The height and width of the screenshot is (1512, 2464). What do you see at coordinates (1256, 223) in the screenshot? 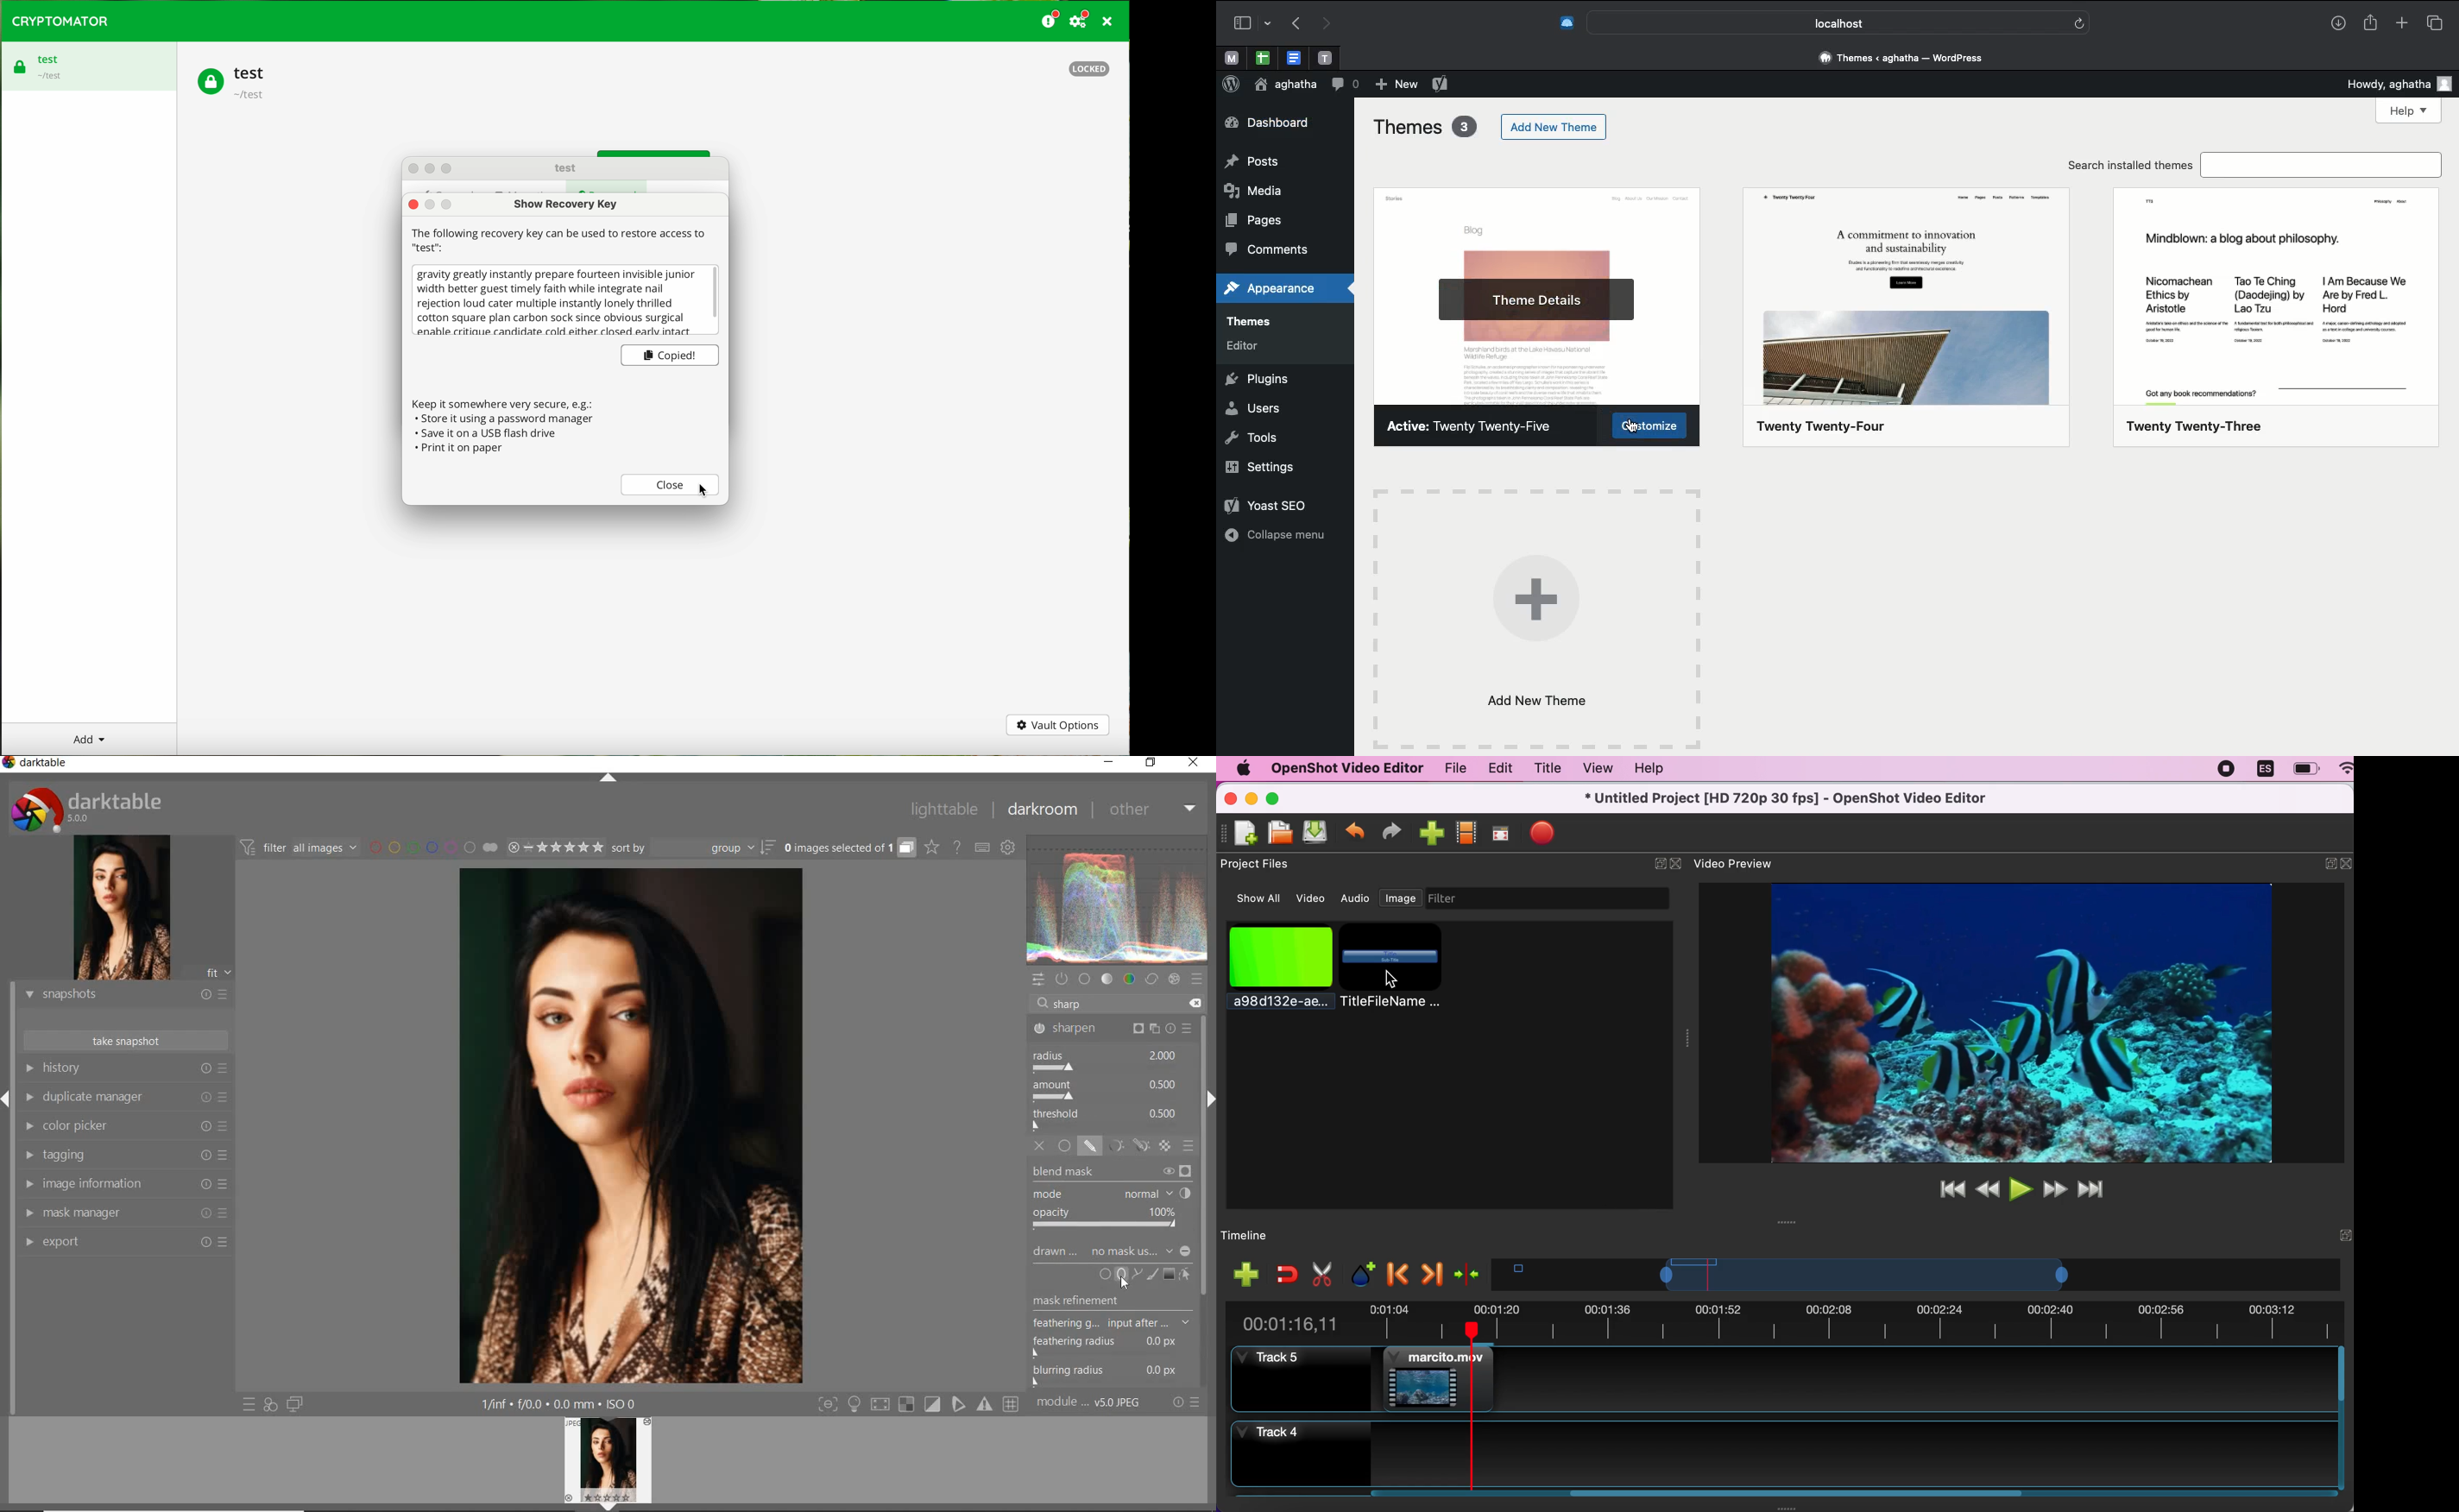
I see `pages` at bounding box center [1256, 223].